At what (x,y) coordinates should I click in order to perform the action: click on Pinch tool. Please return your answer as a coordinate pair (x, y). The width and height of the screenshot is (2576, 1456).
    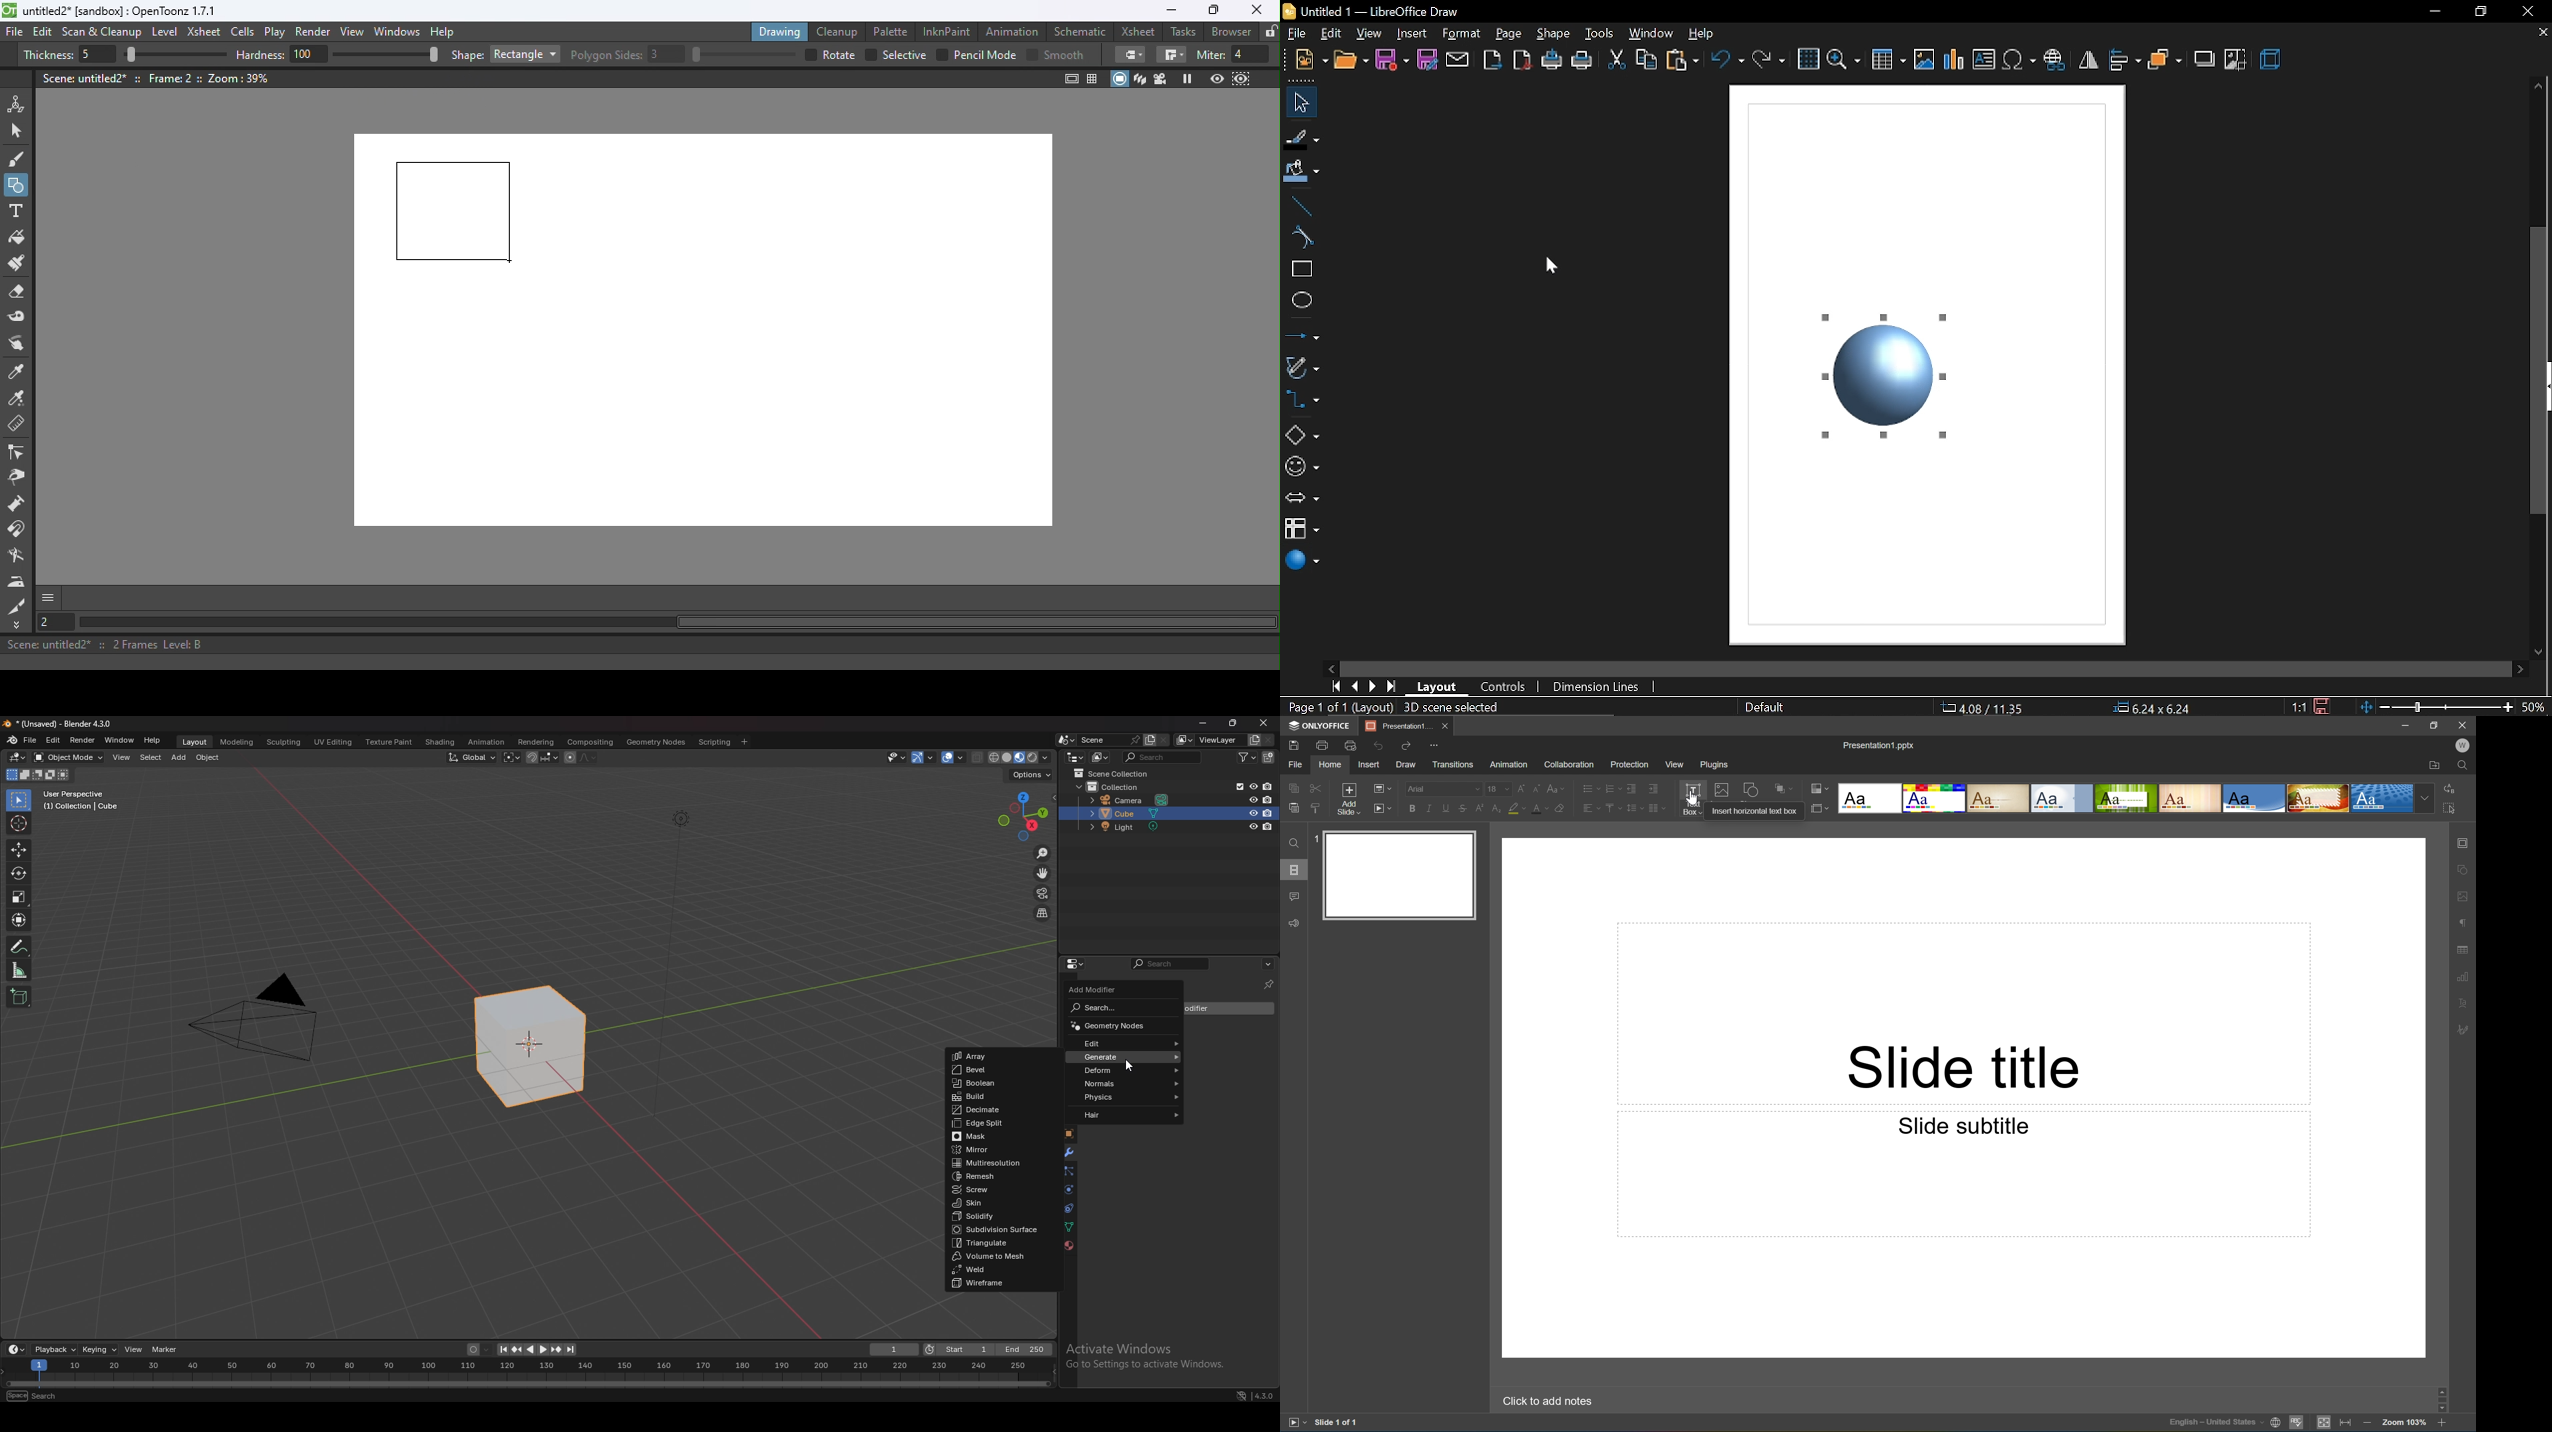
    Looking at the image, I should click on (16, 481).